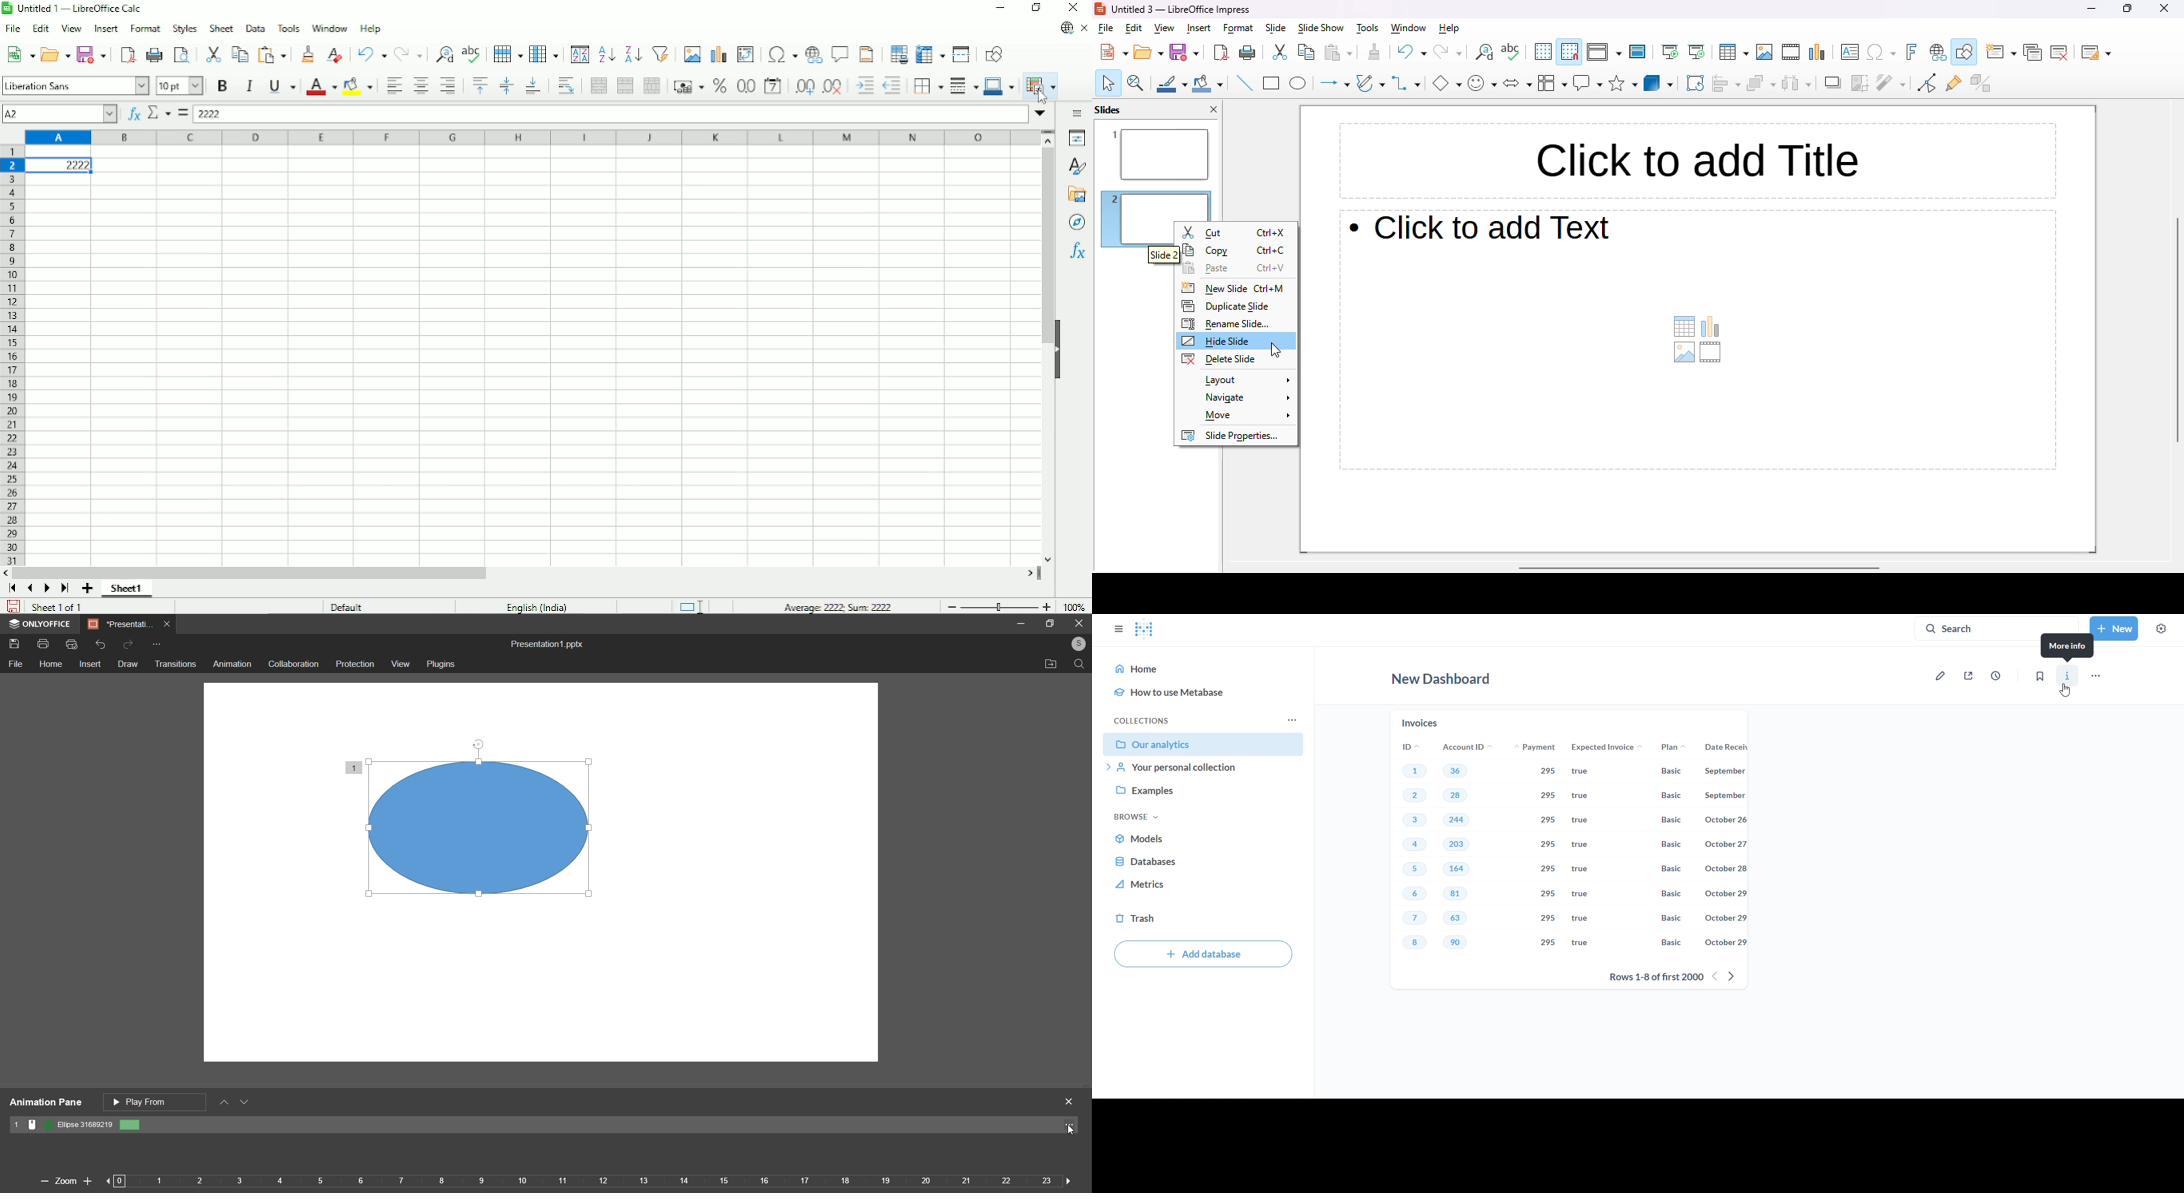 The width and height of the screenshot is (2184, 1204). Describe the element at coordinates (1548, 845) in the screenshot. I see `295` at that location.